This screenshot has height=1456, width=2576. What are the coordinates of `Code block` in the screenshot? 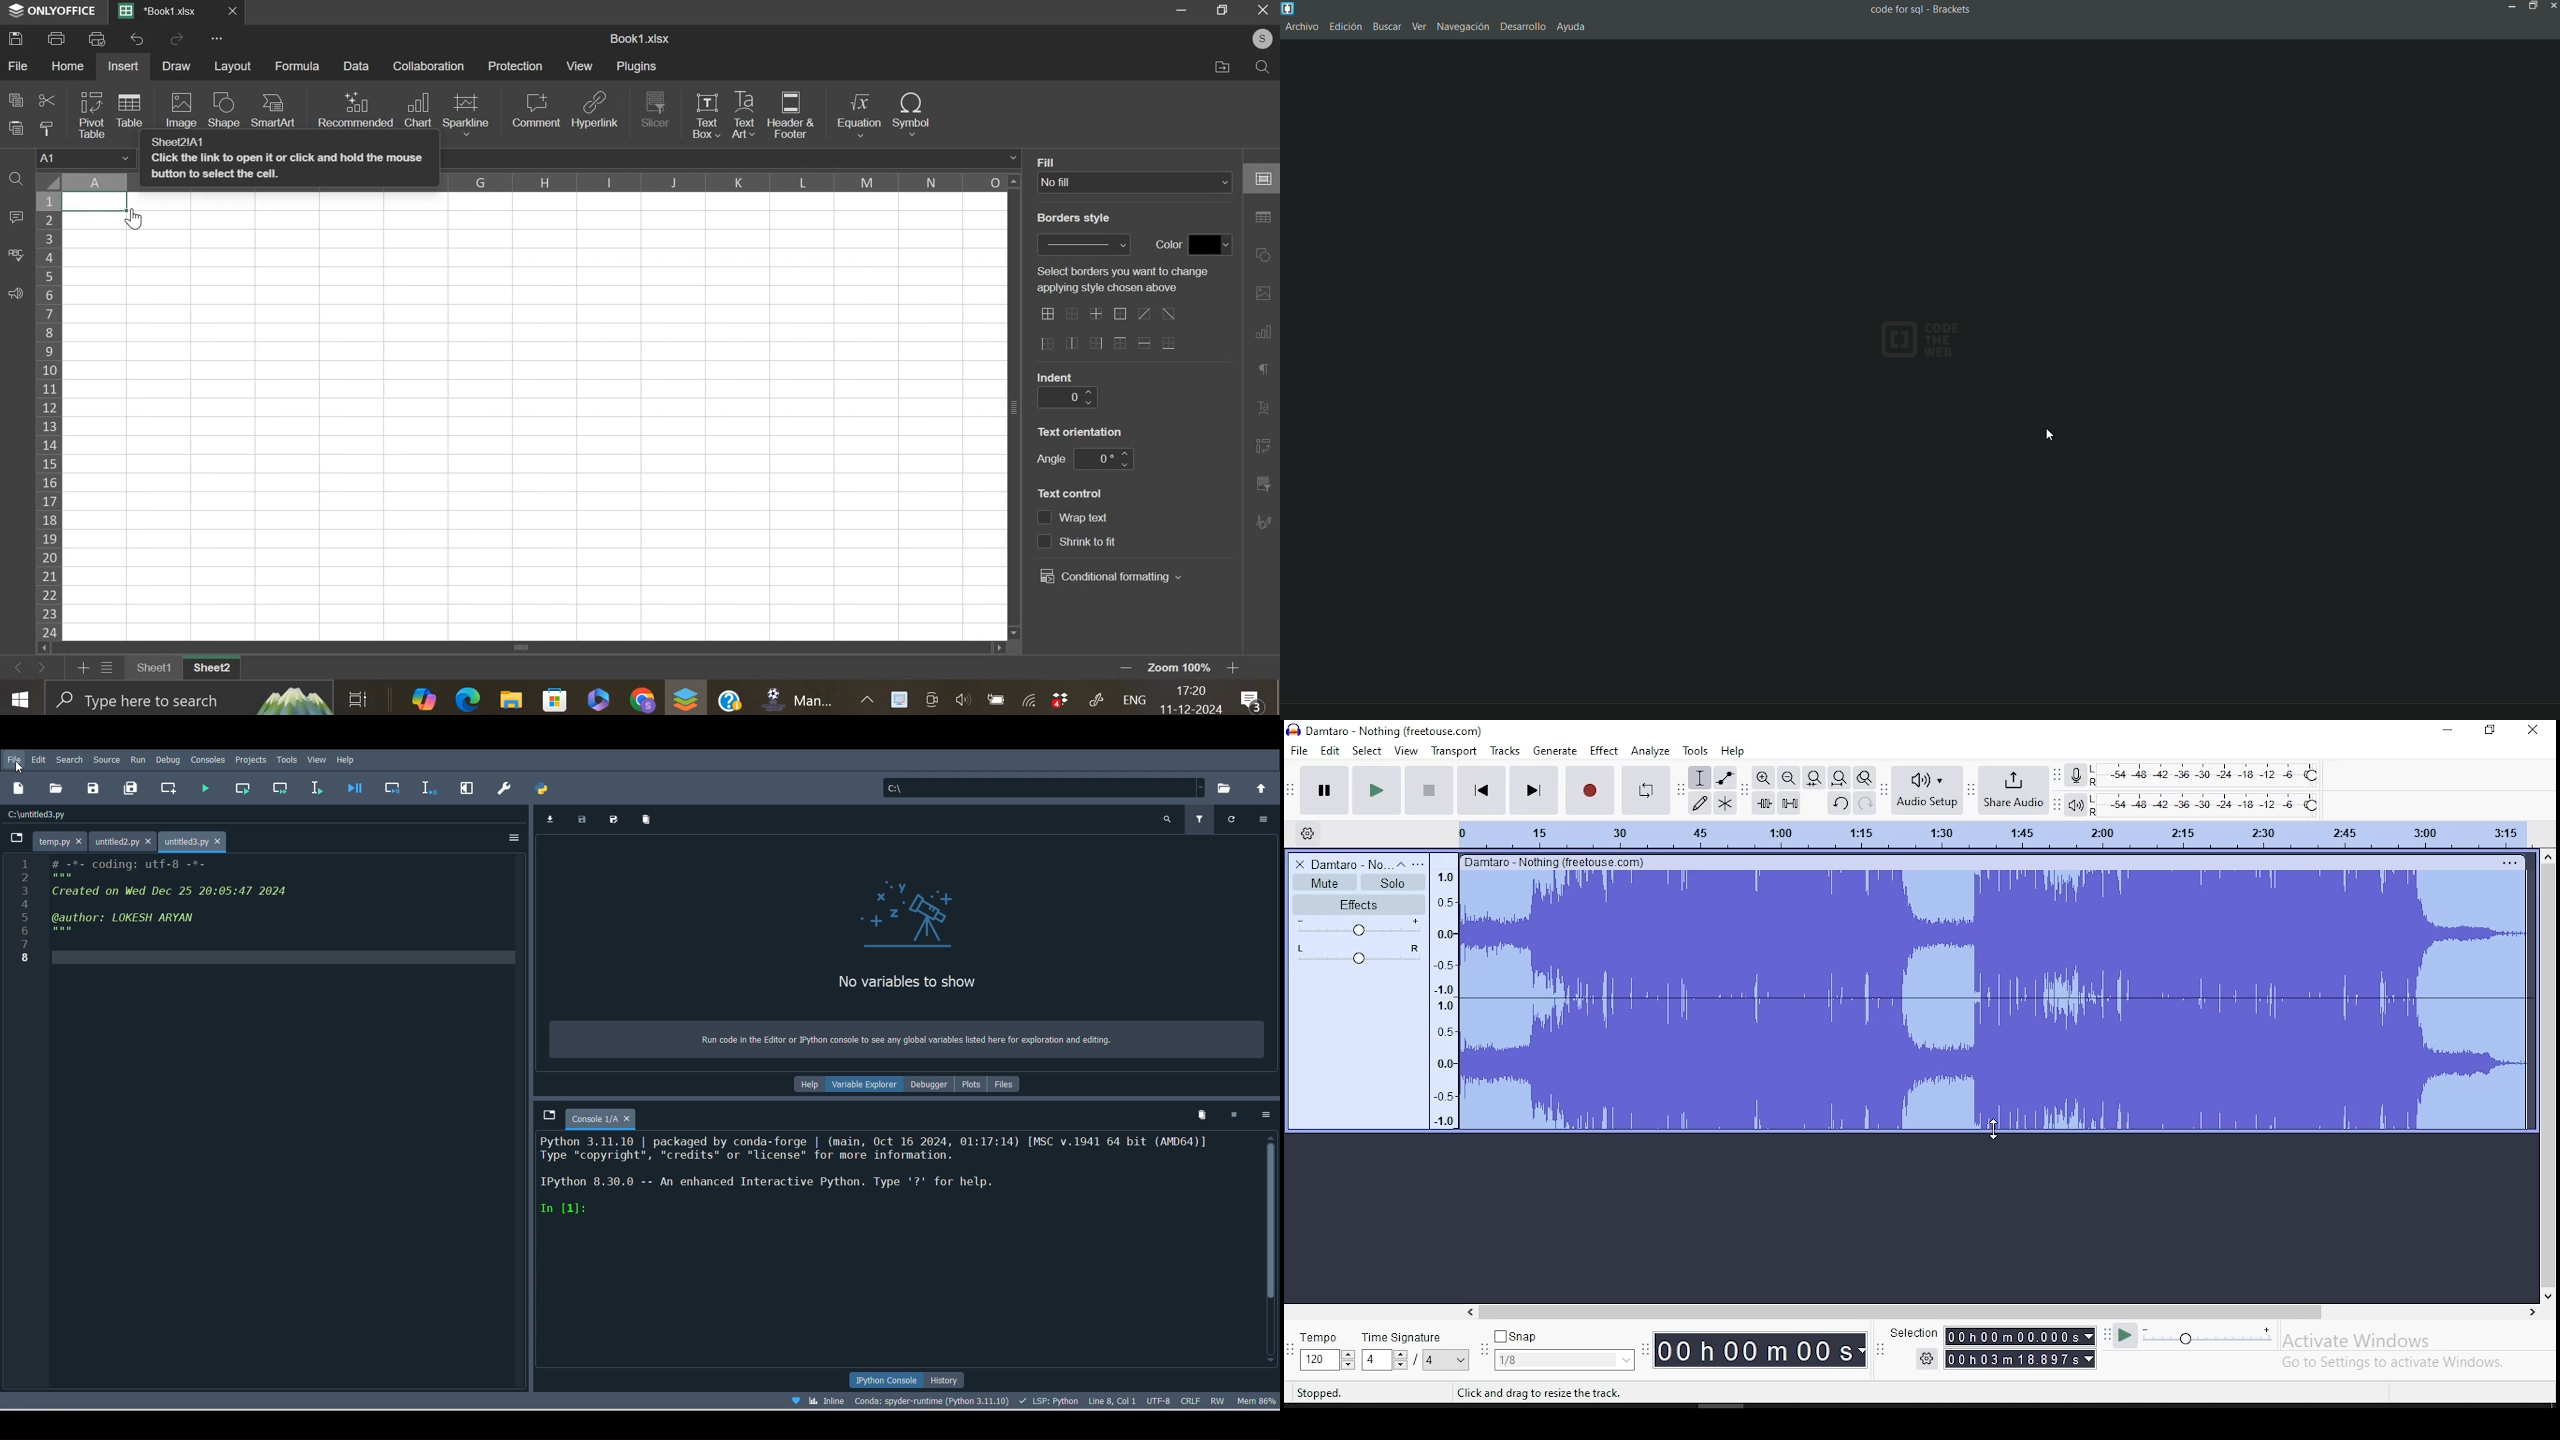 It's located at (269, 1123).